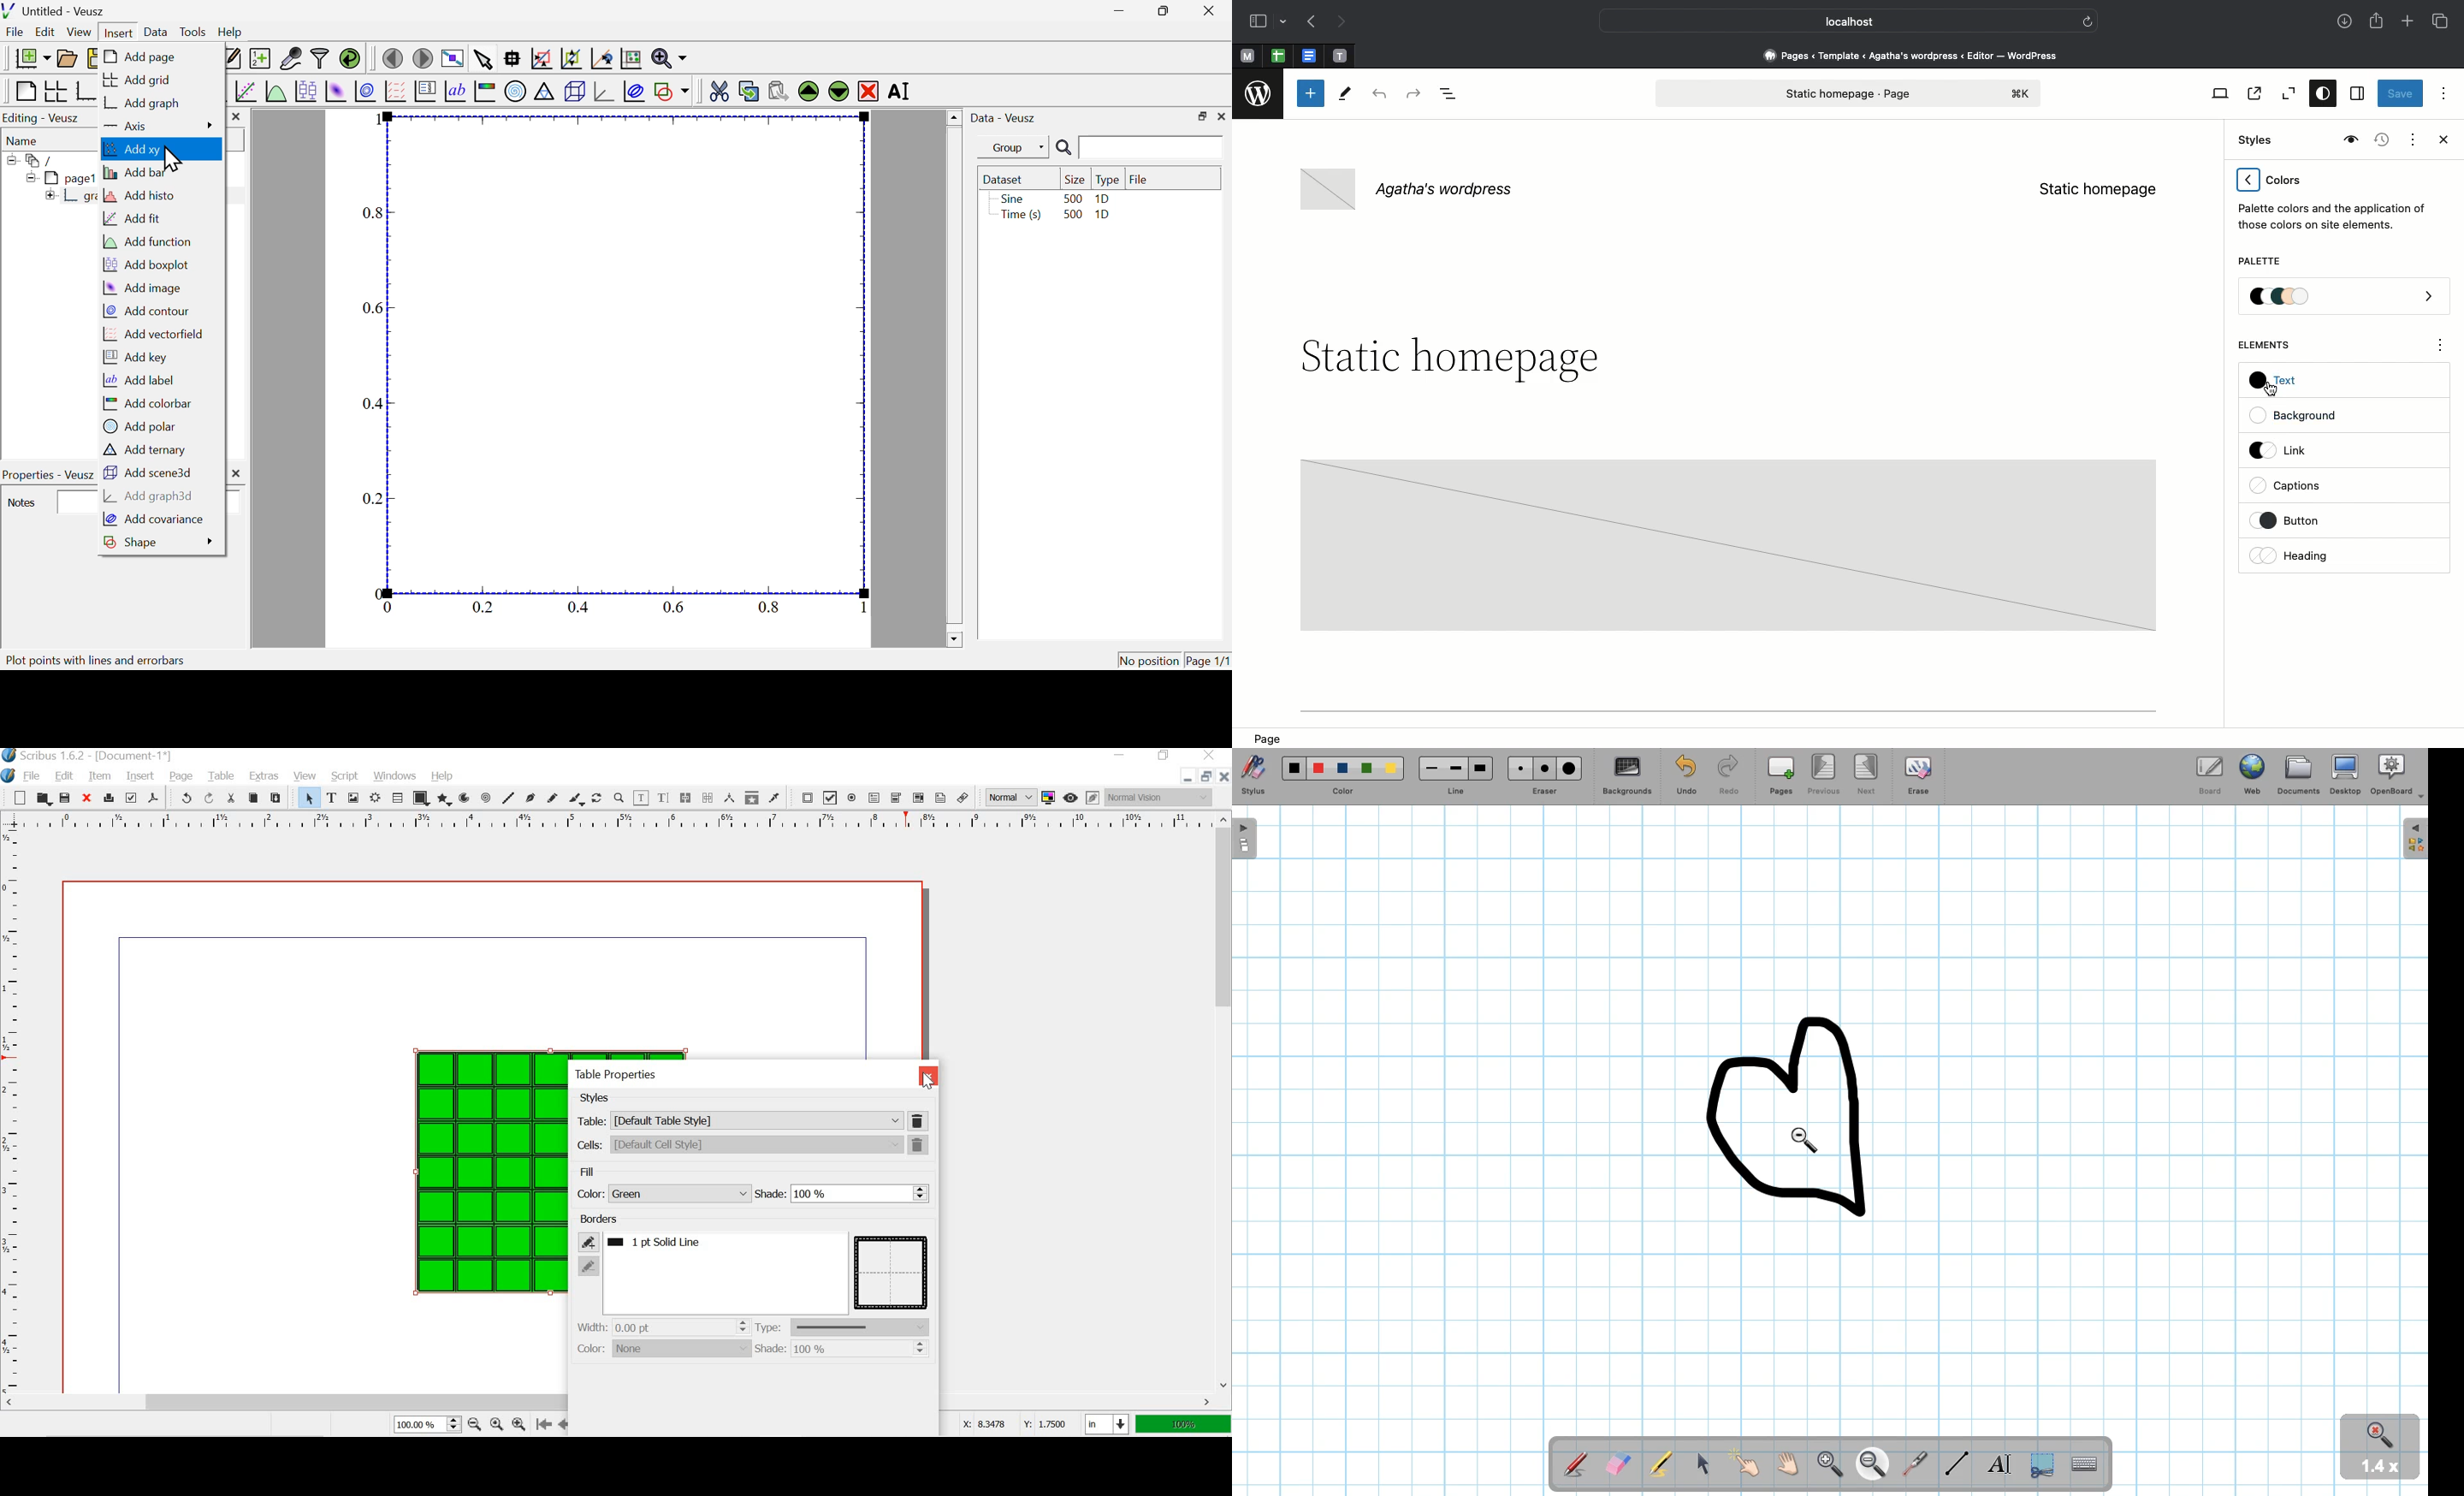 The width and height of the screenshot is (2464, 1512). What do you see at coordinates (1200, 116) in the screenshot?
I see `maximize` at bounding box center [1200, 116].